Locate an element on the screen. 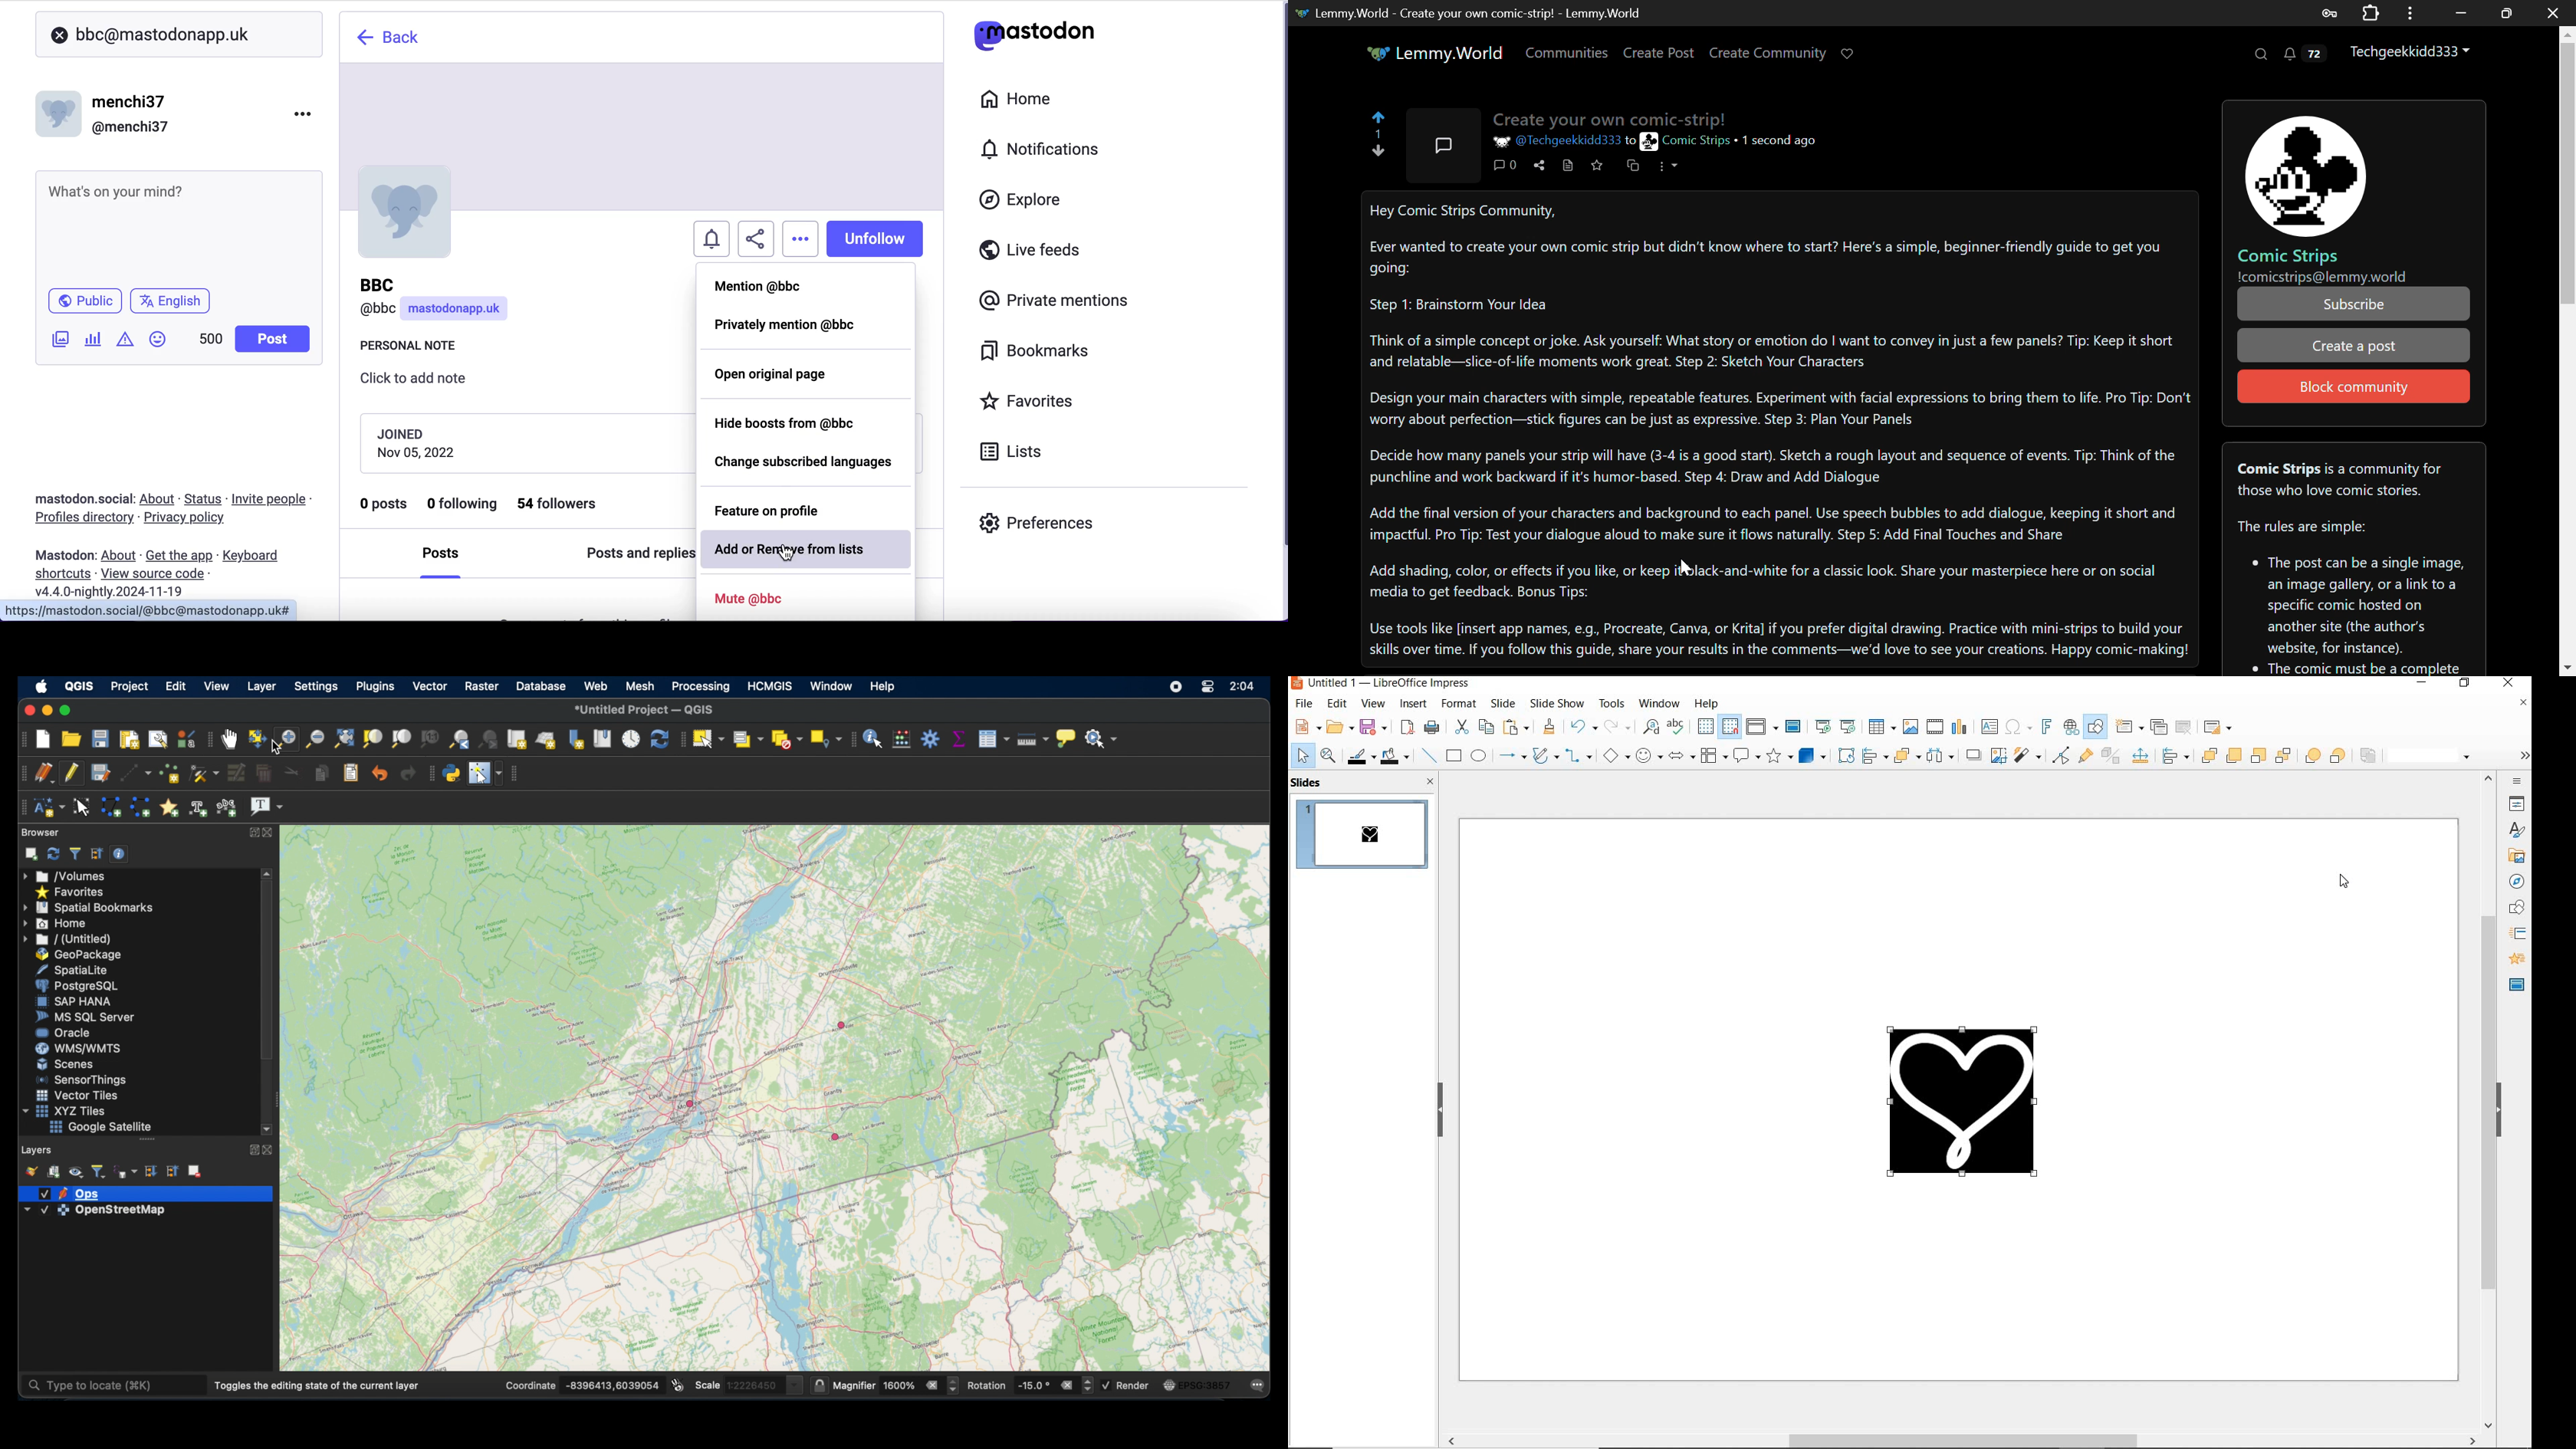 This screenshot has width=2576, height=1456. pan map is located at coordinates (230, 739).